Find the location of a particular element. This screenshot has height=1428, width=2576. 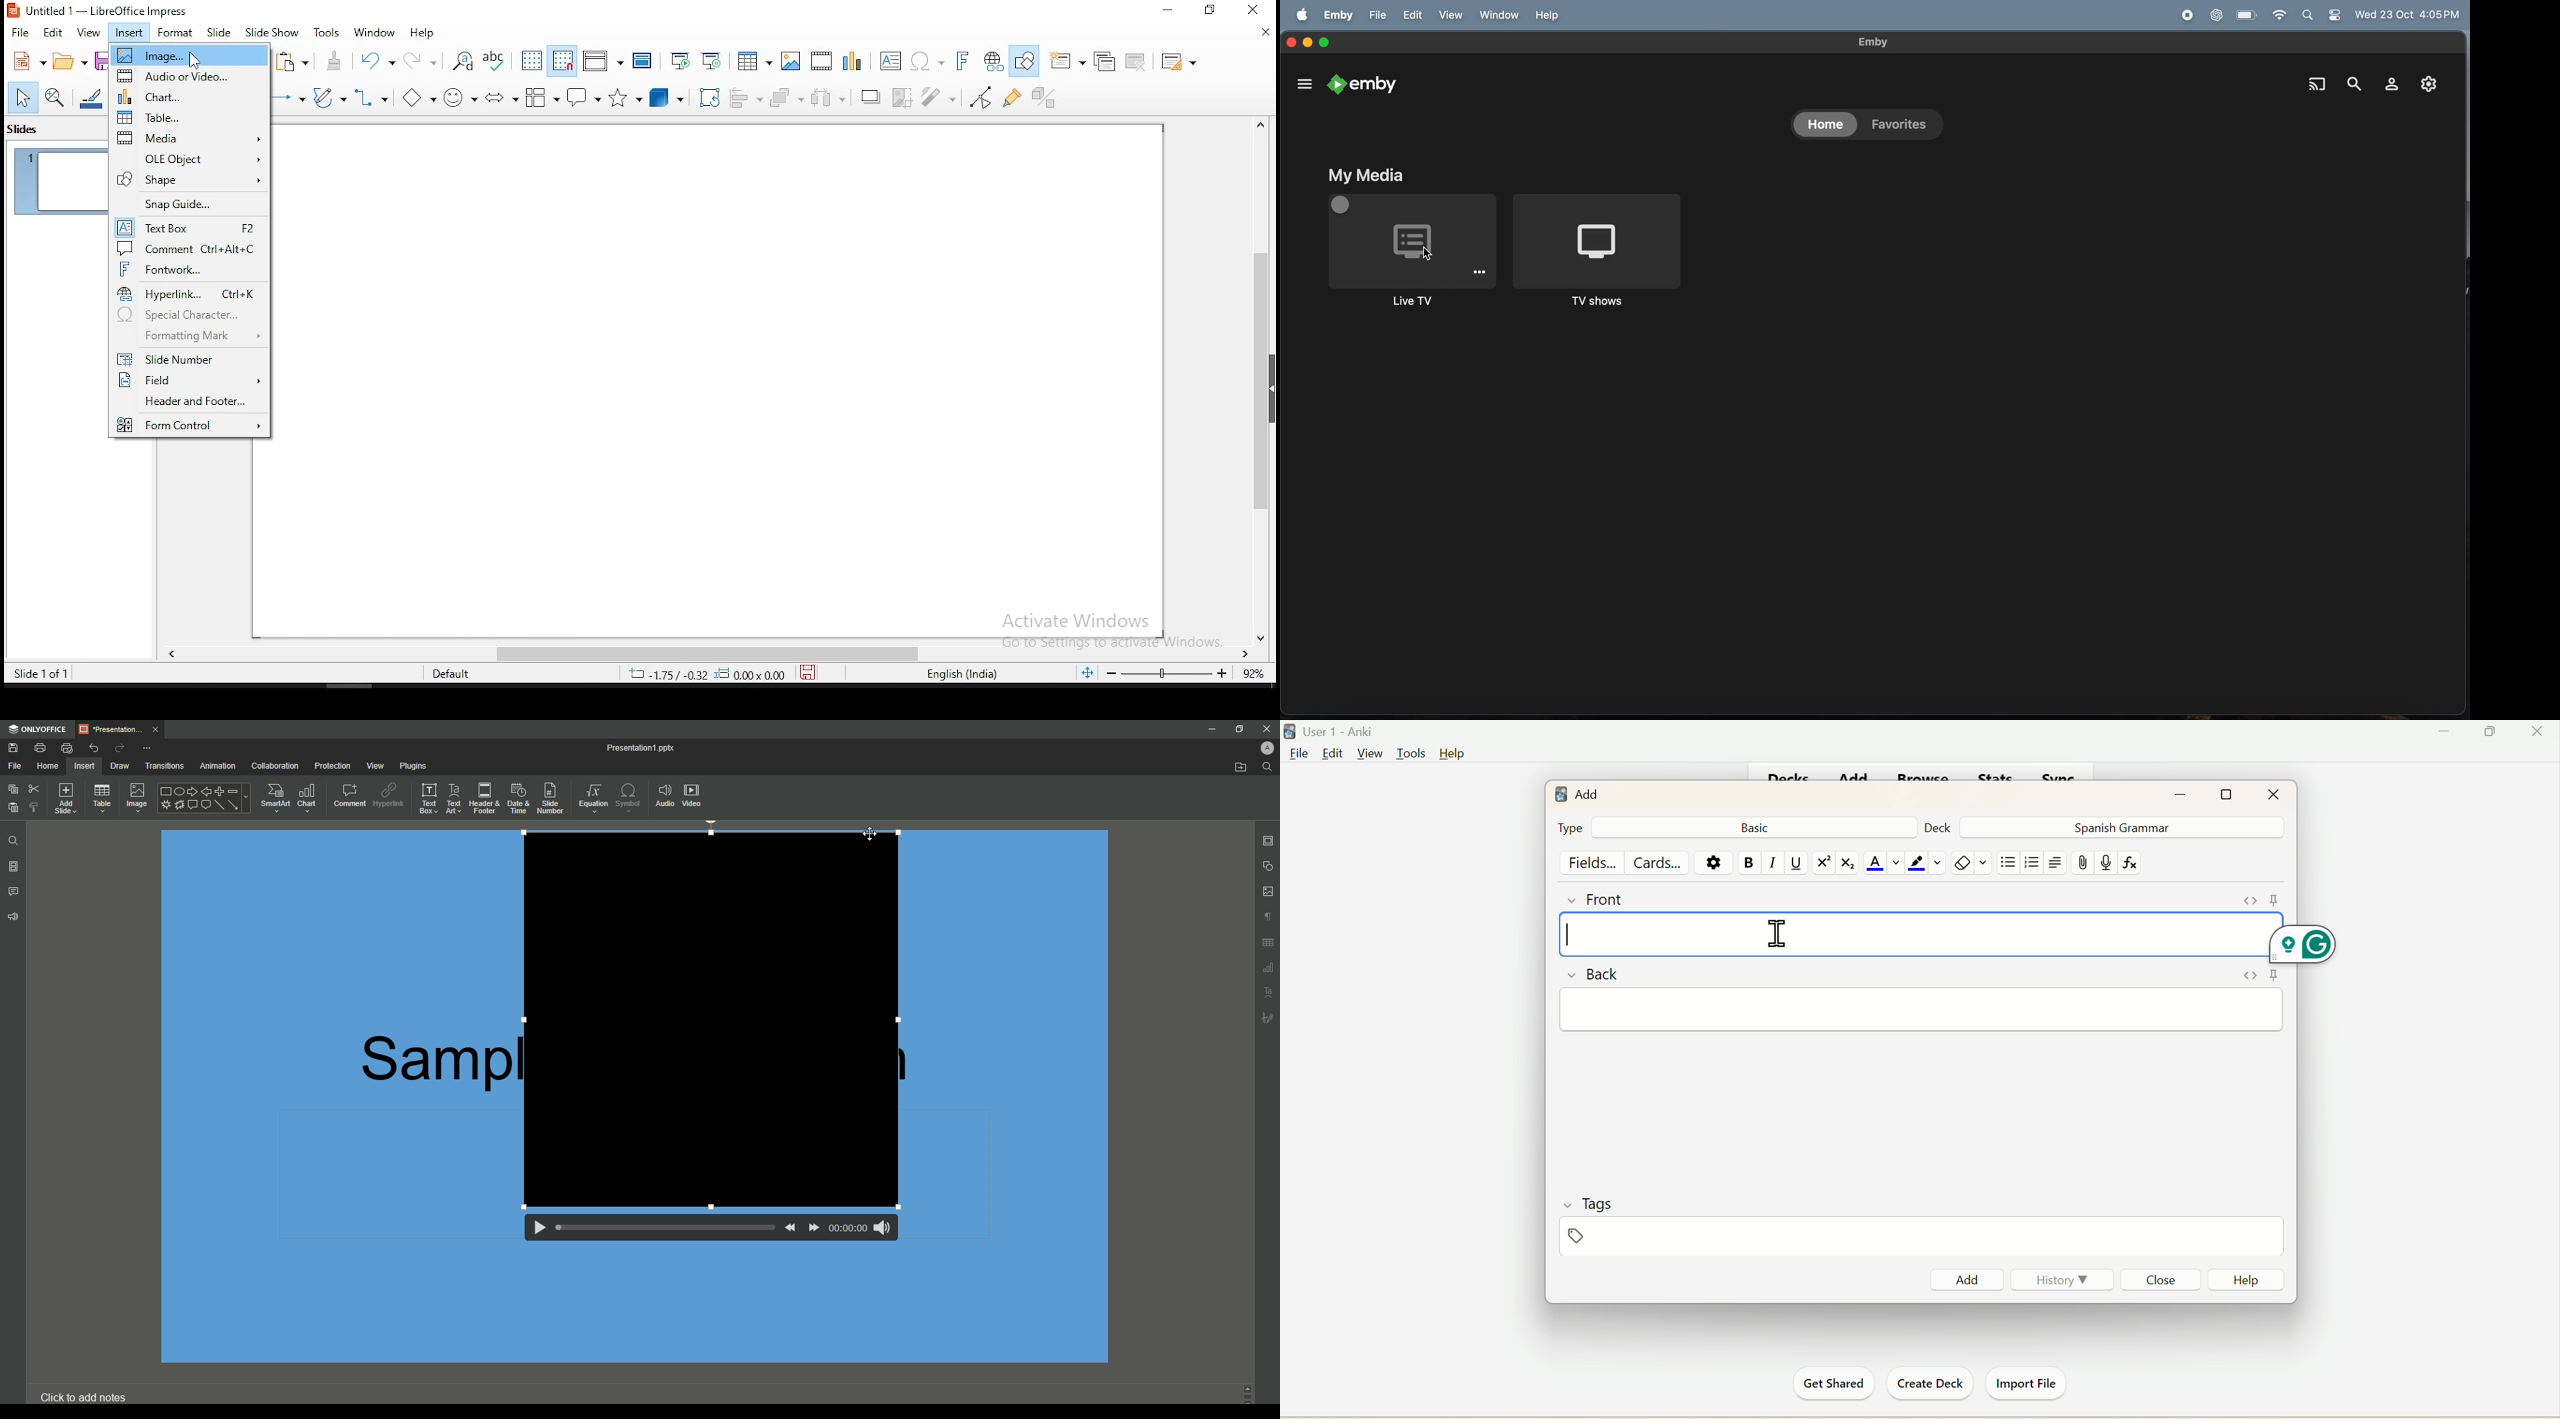

Save is located at coordinates (12, 747).